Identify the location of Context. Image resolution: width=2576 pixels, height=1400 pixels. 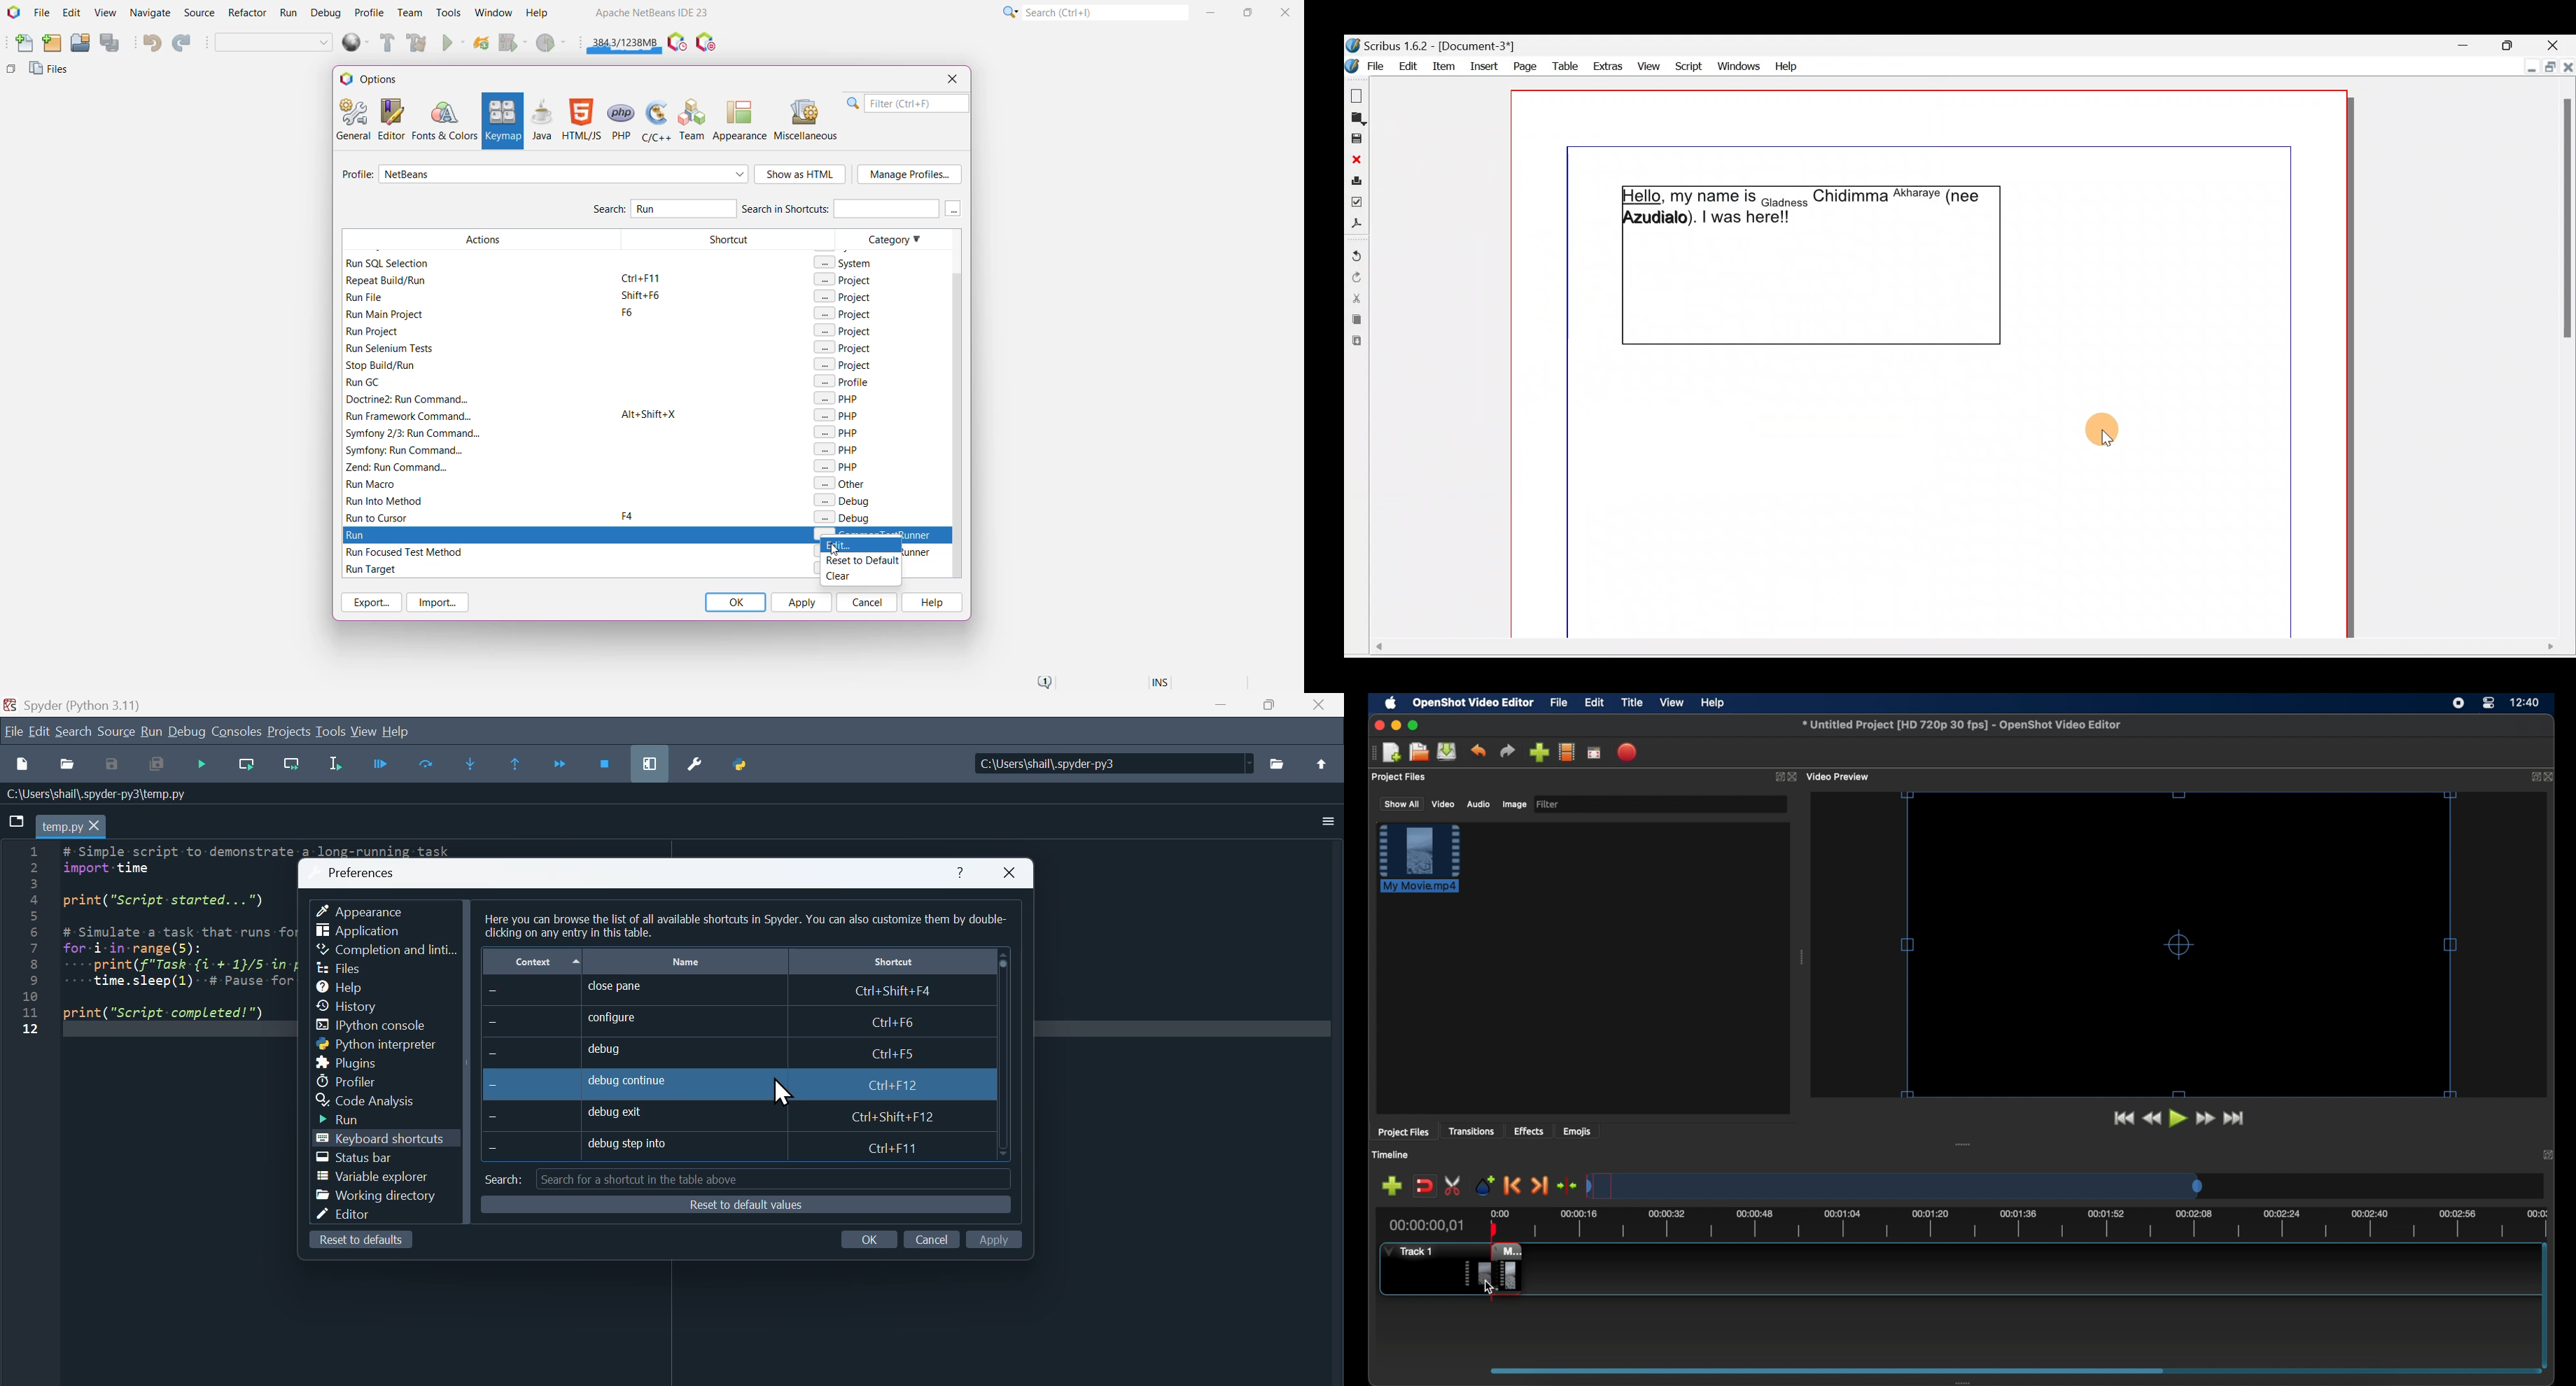
(532, 960).